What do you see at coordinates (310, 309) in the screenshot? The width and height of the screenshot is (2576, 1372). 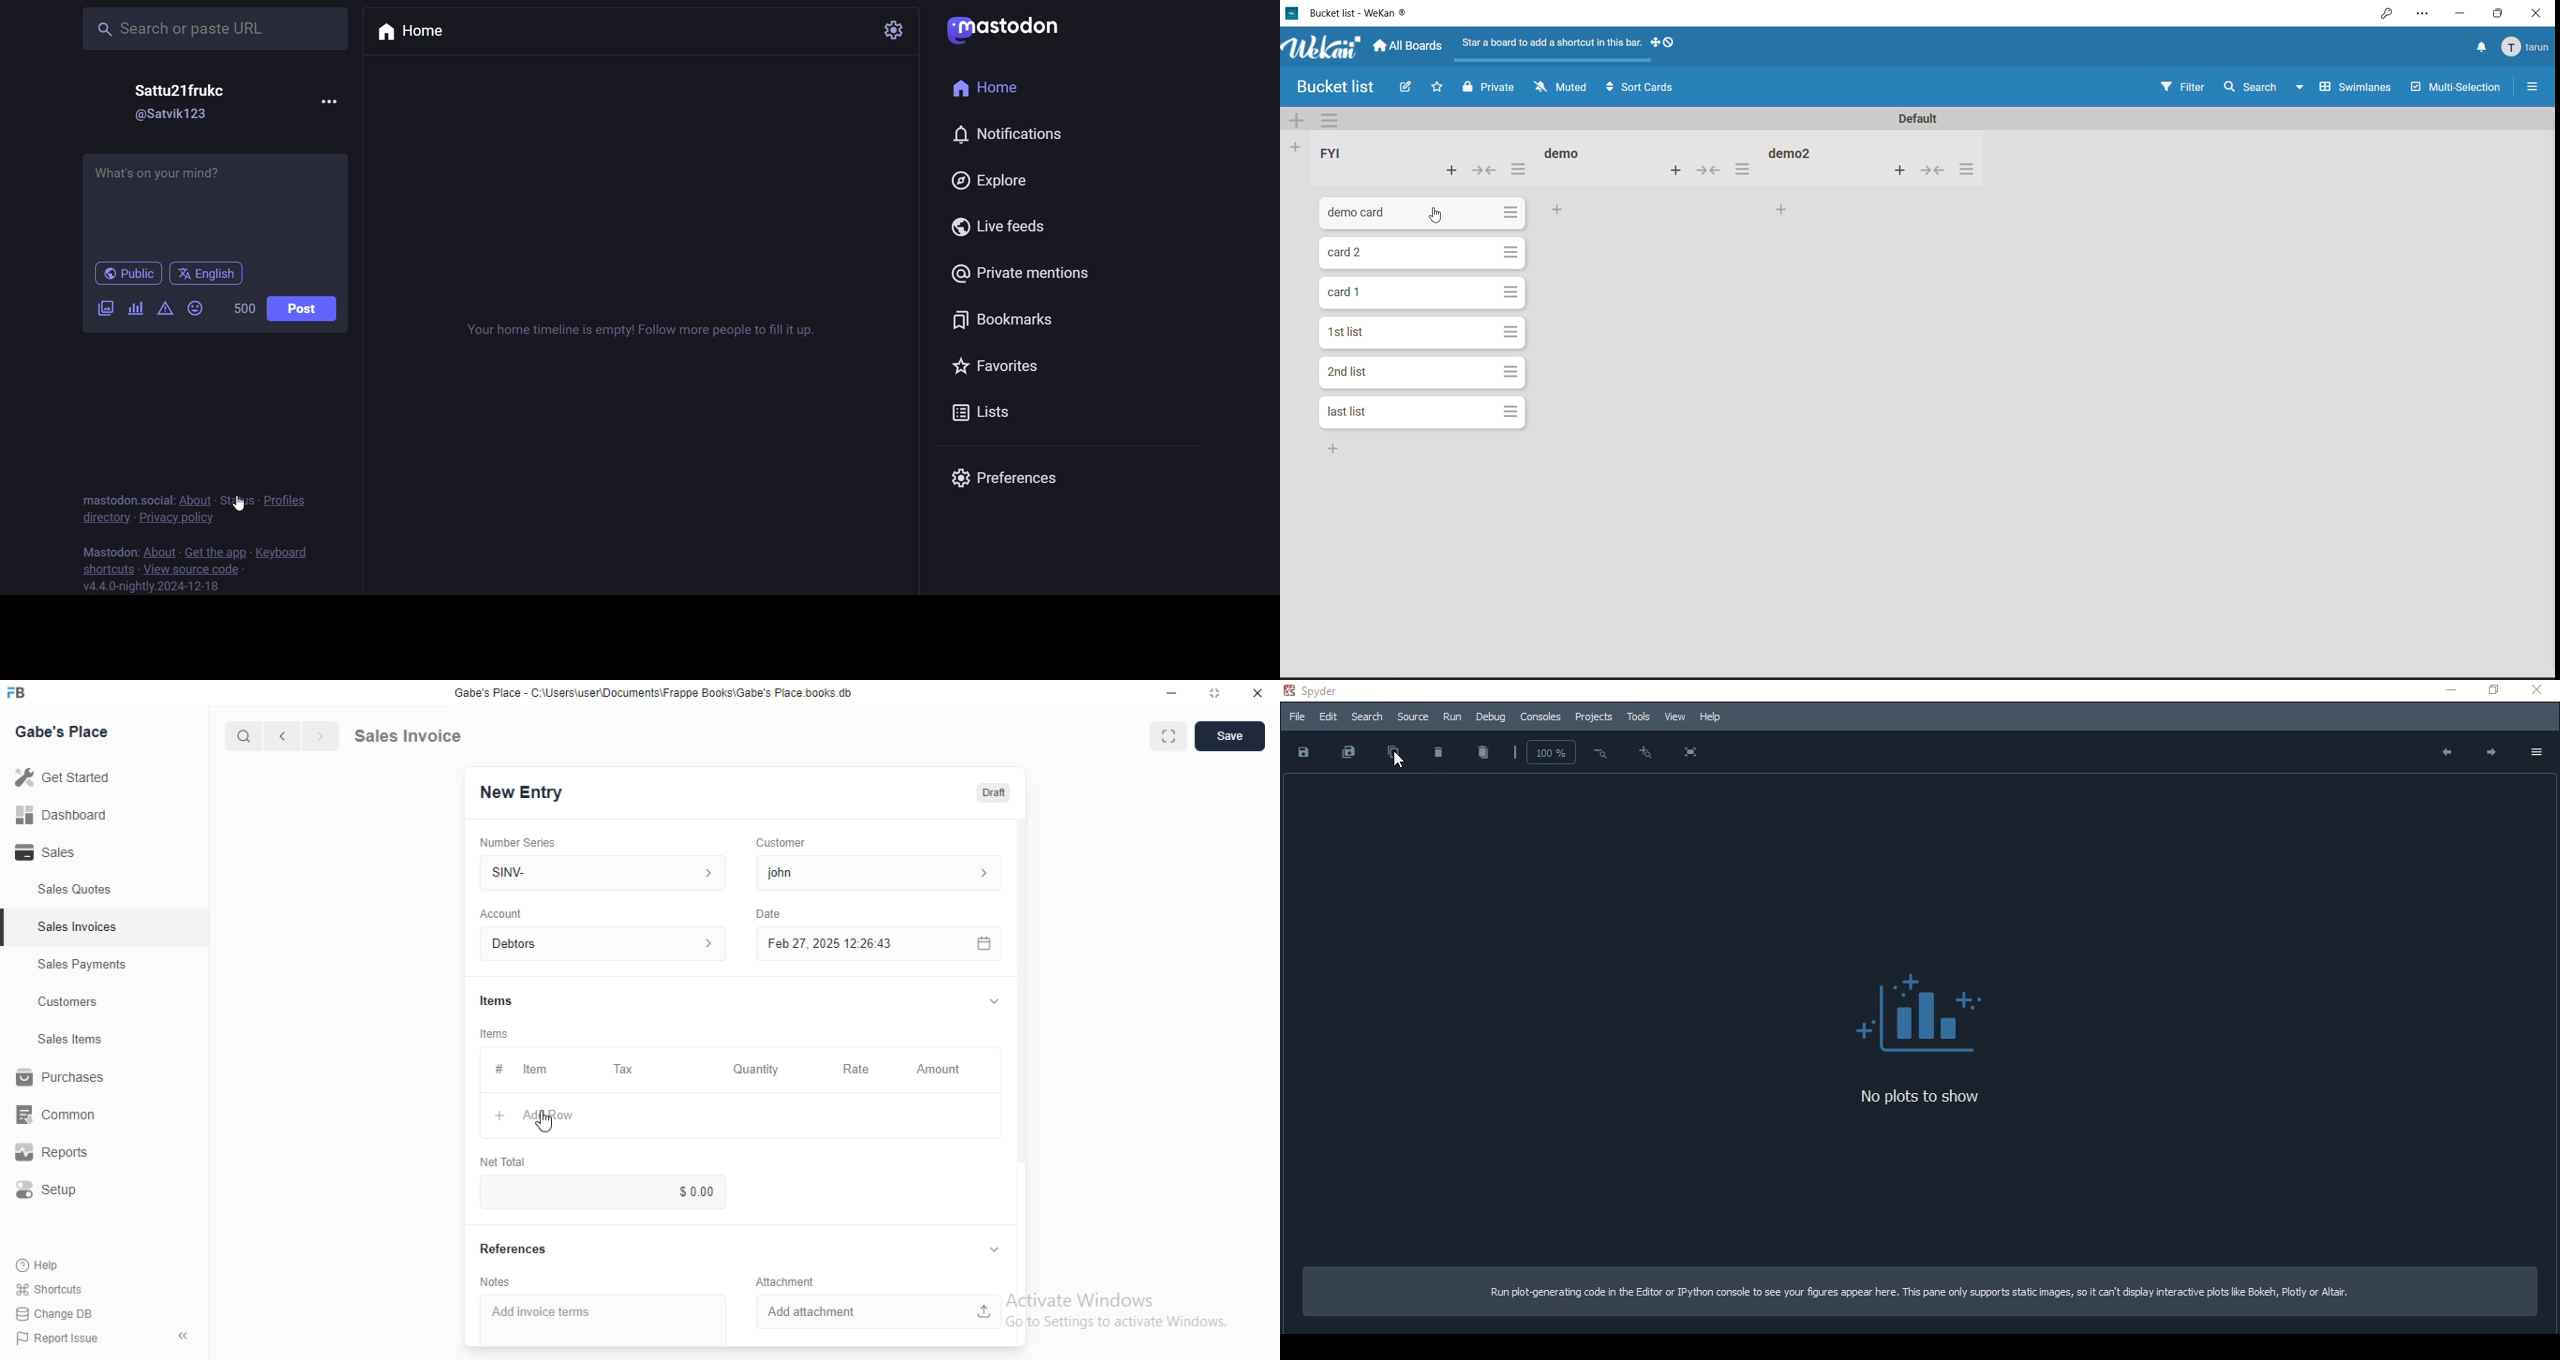 I see `post` at bounding box center [310, 309].